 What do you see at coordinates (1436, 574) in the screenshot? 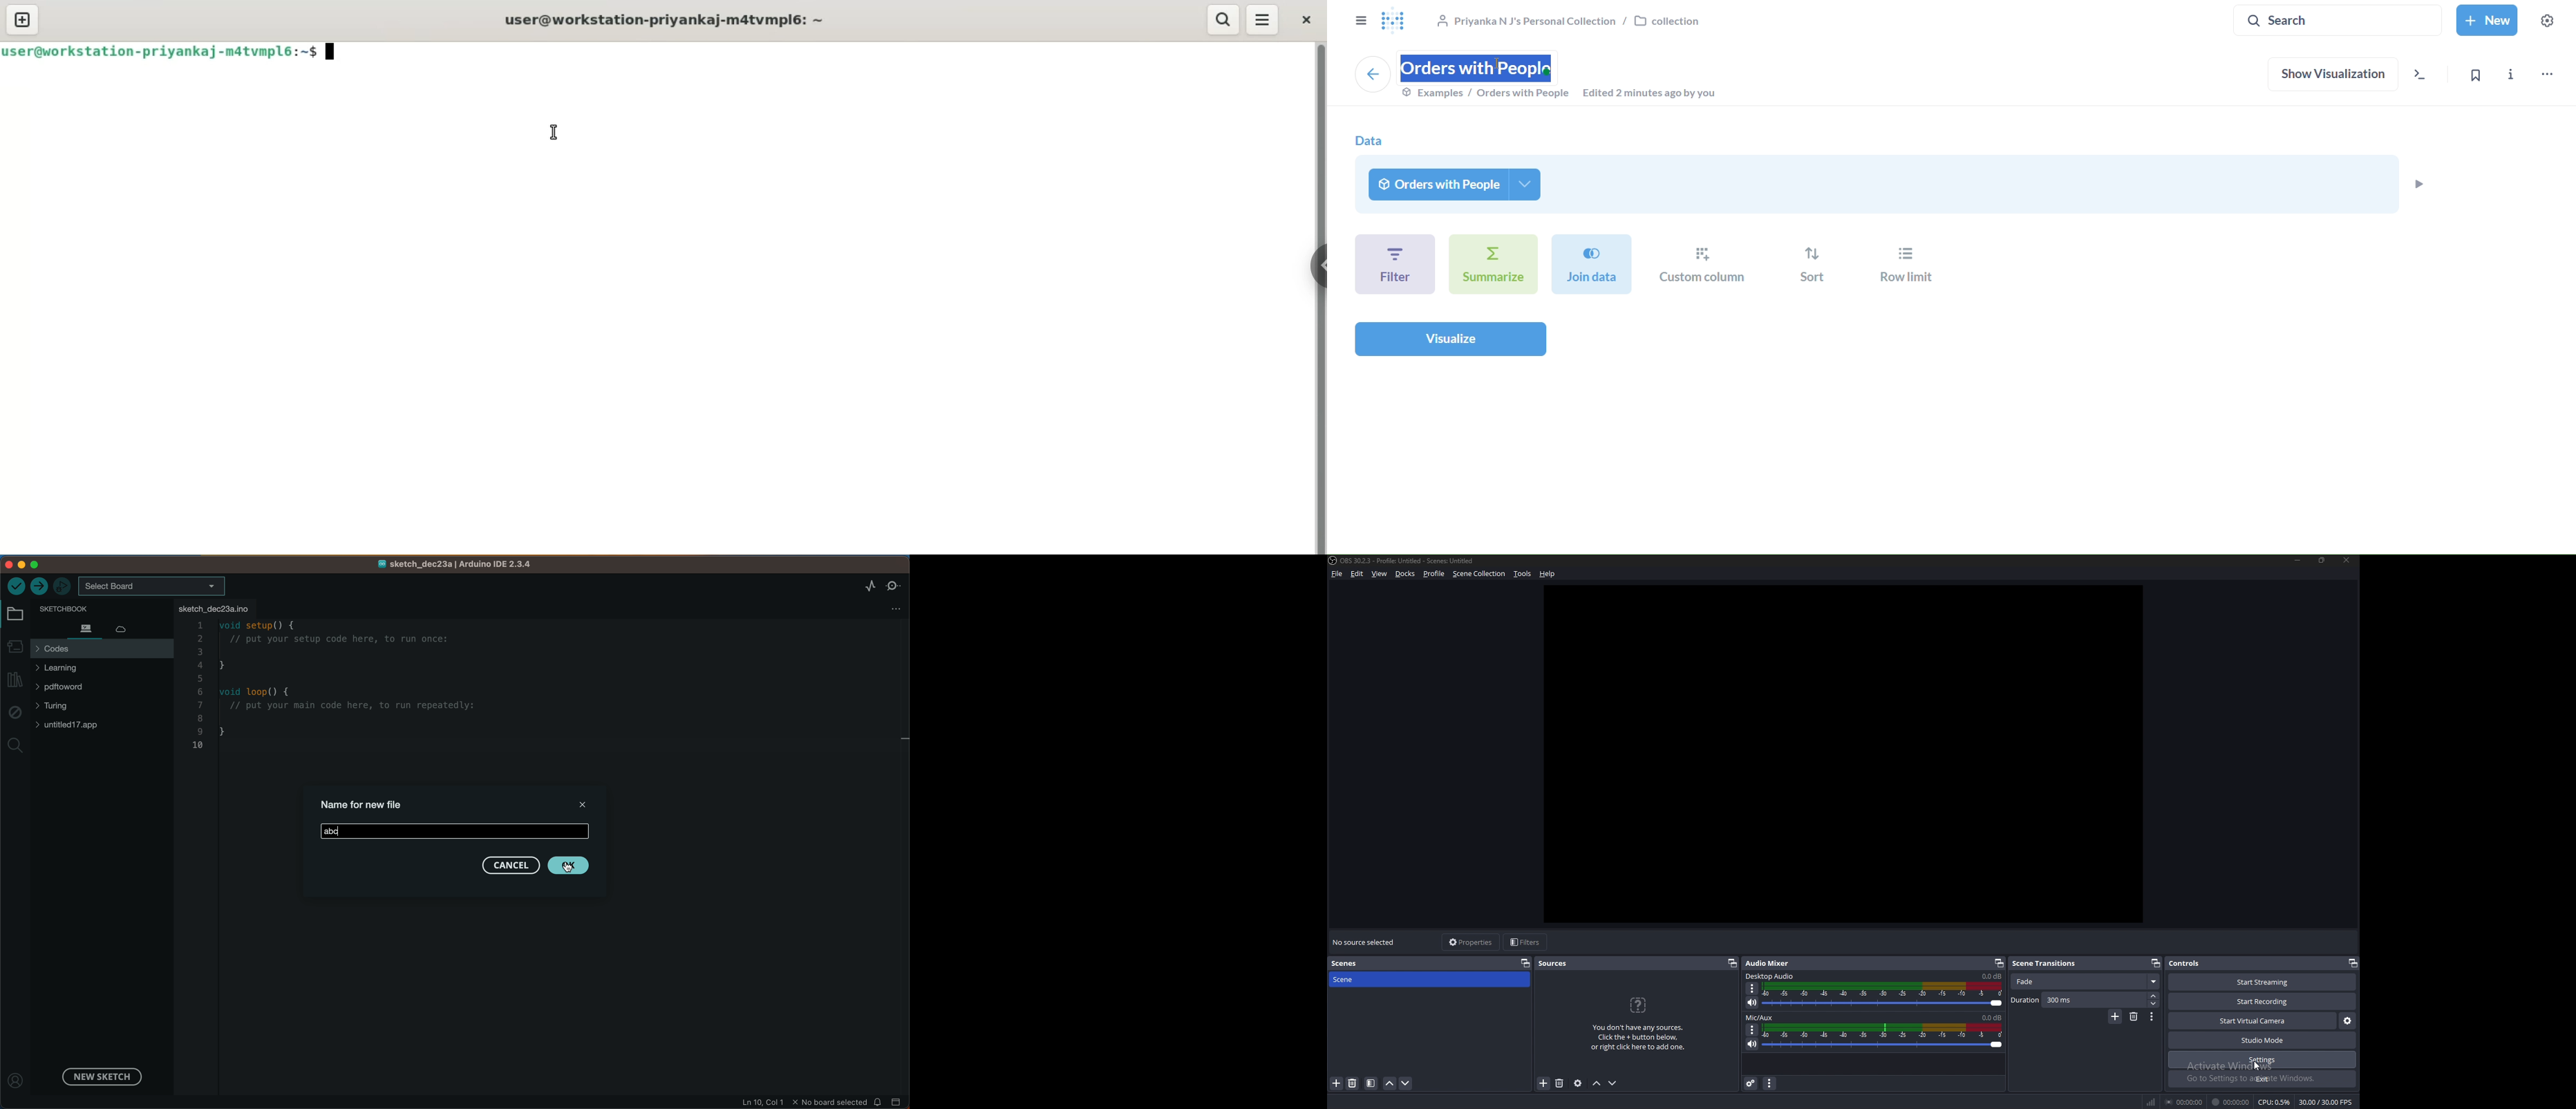
I see `profile` at bounding box center [1436, 574].